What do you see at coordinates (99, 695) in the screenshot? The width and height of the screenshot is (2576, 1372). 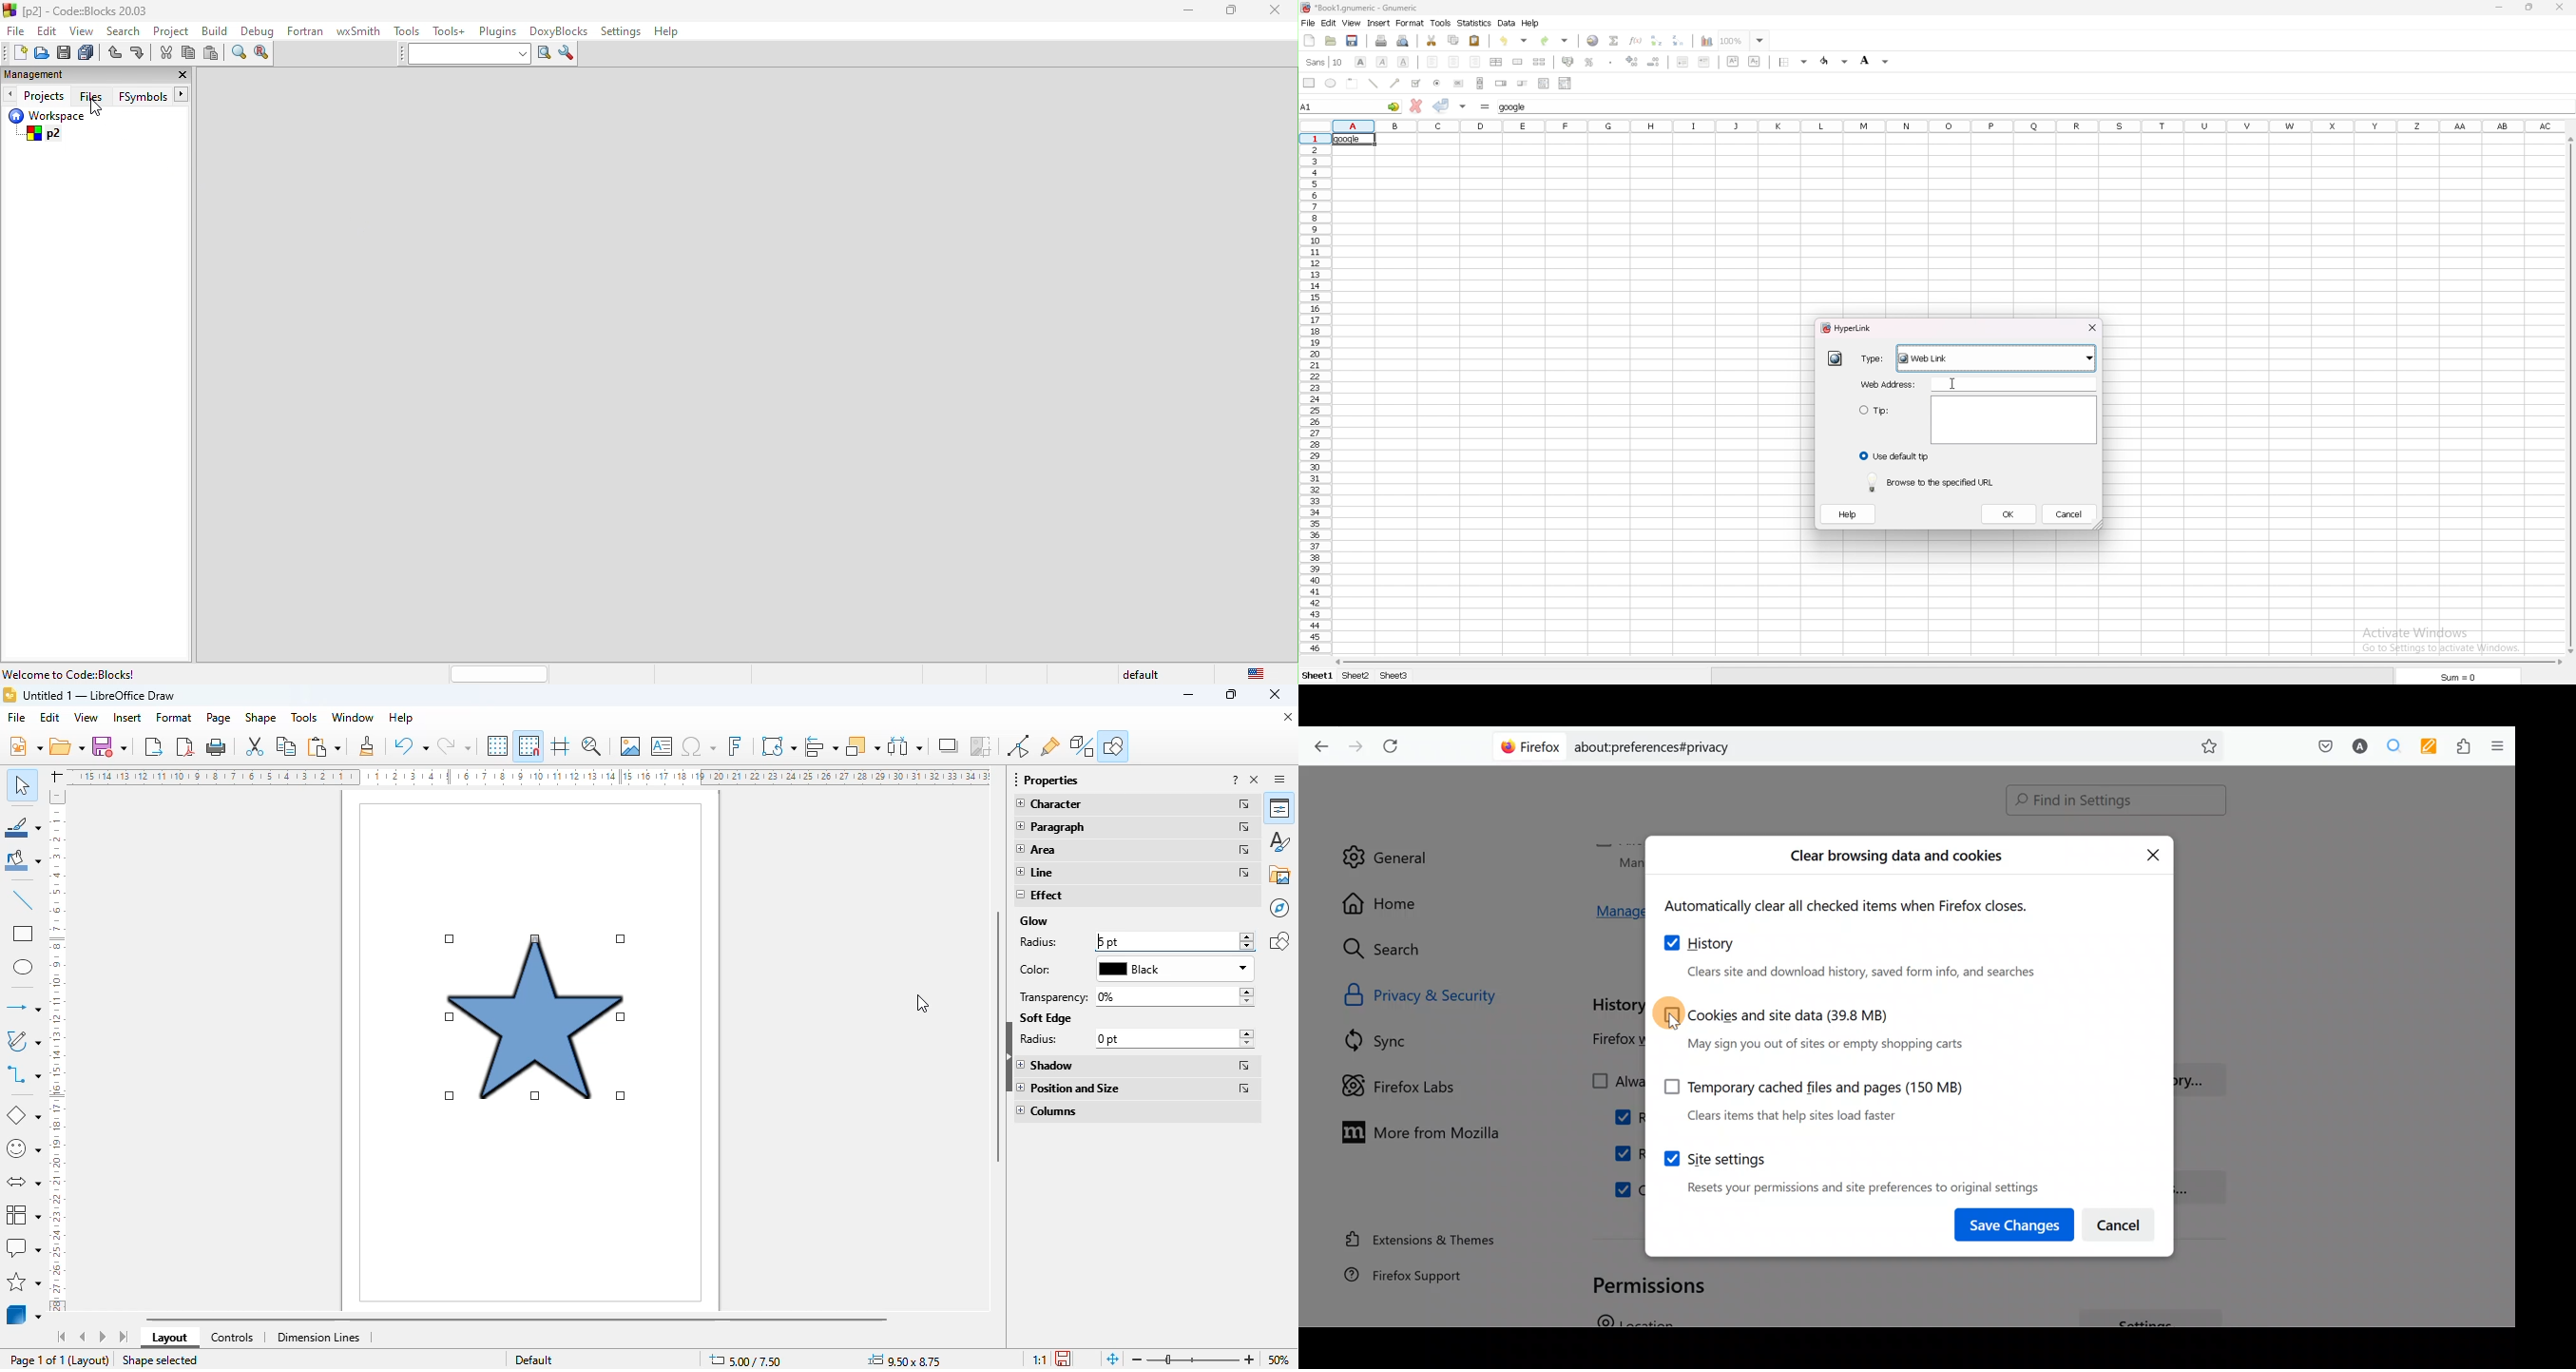 I see `title` at bounding box center [99, 695].